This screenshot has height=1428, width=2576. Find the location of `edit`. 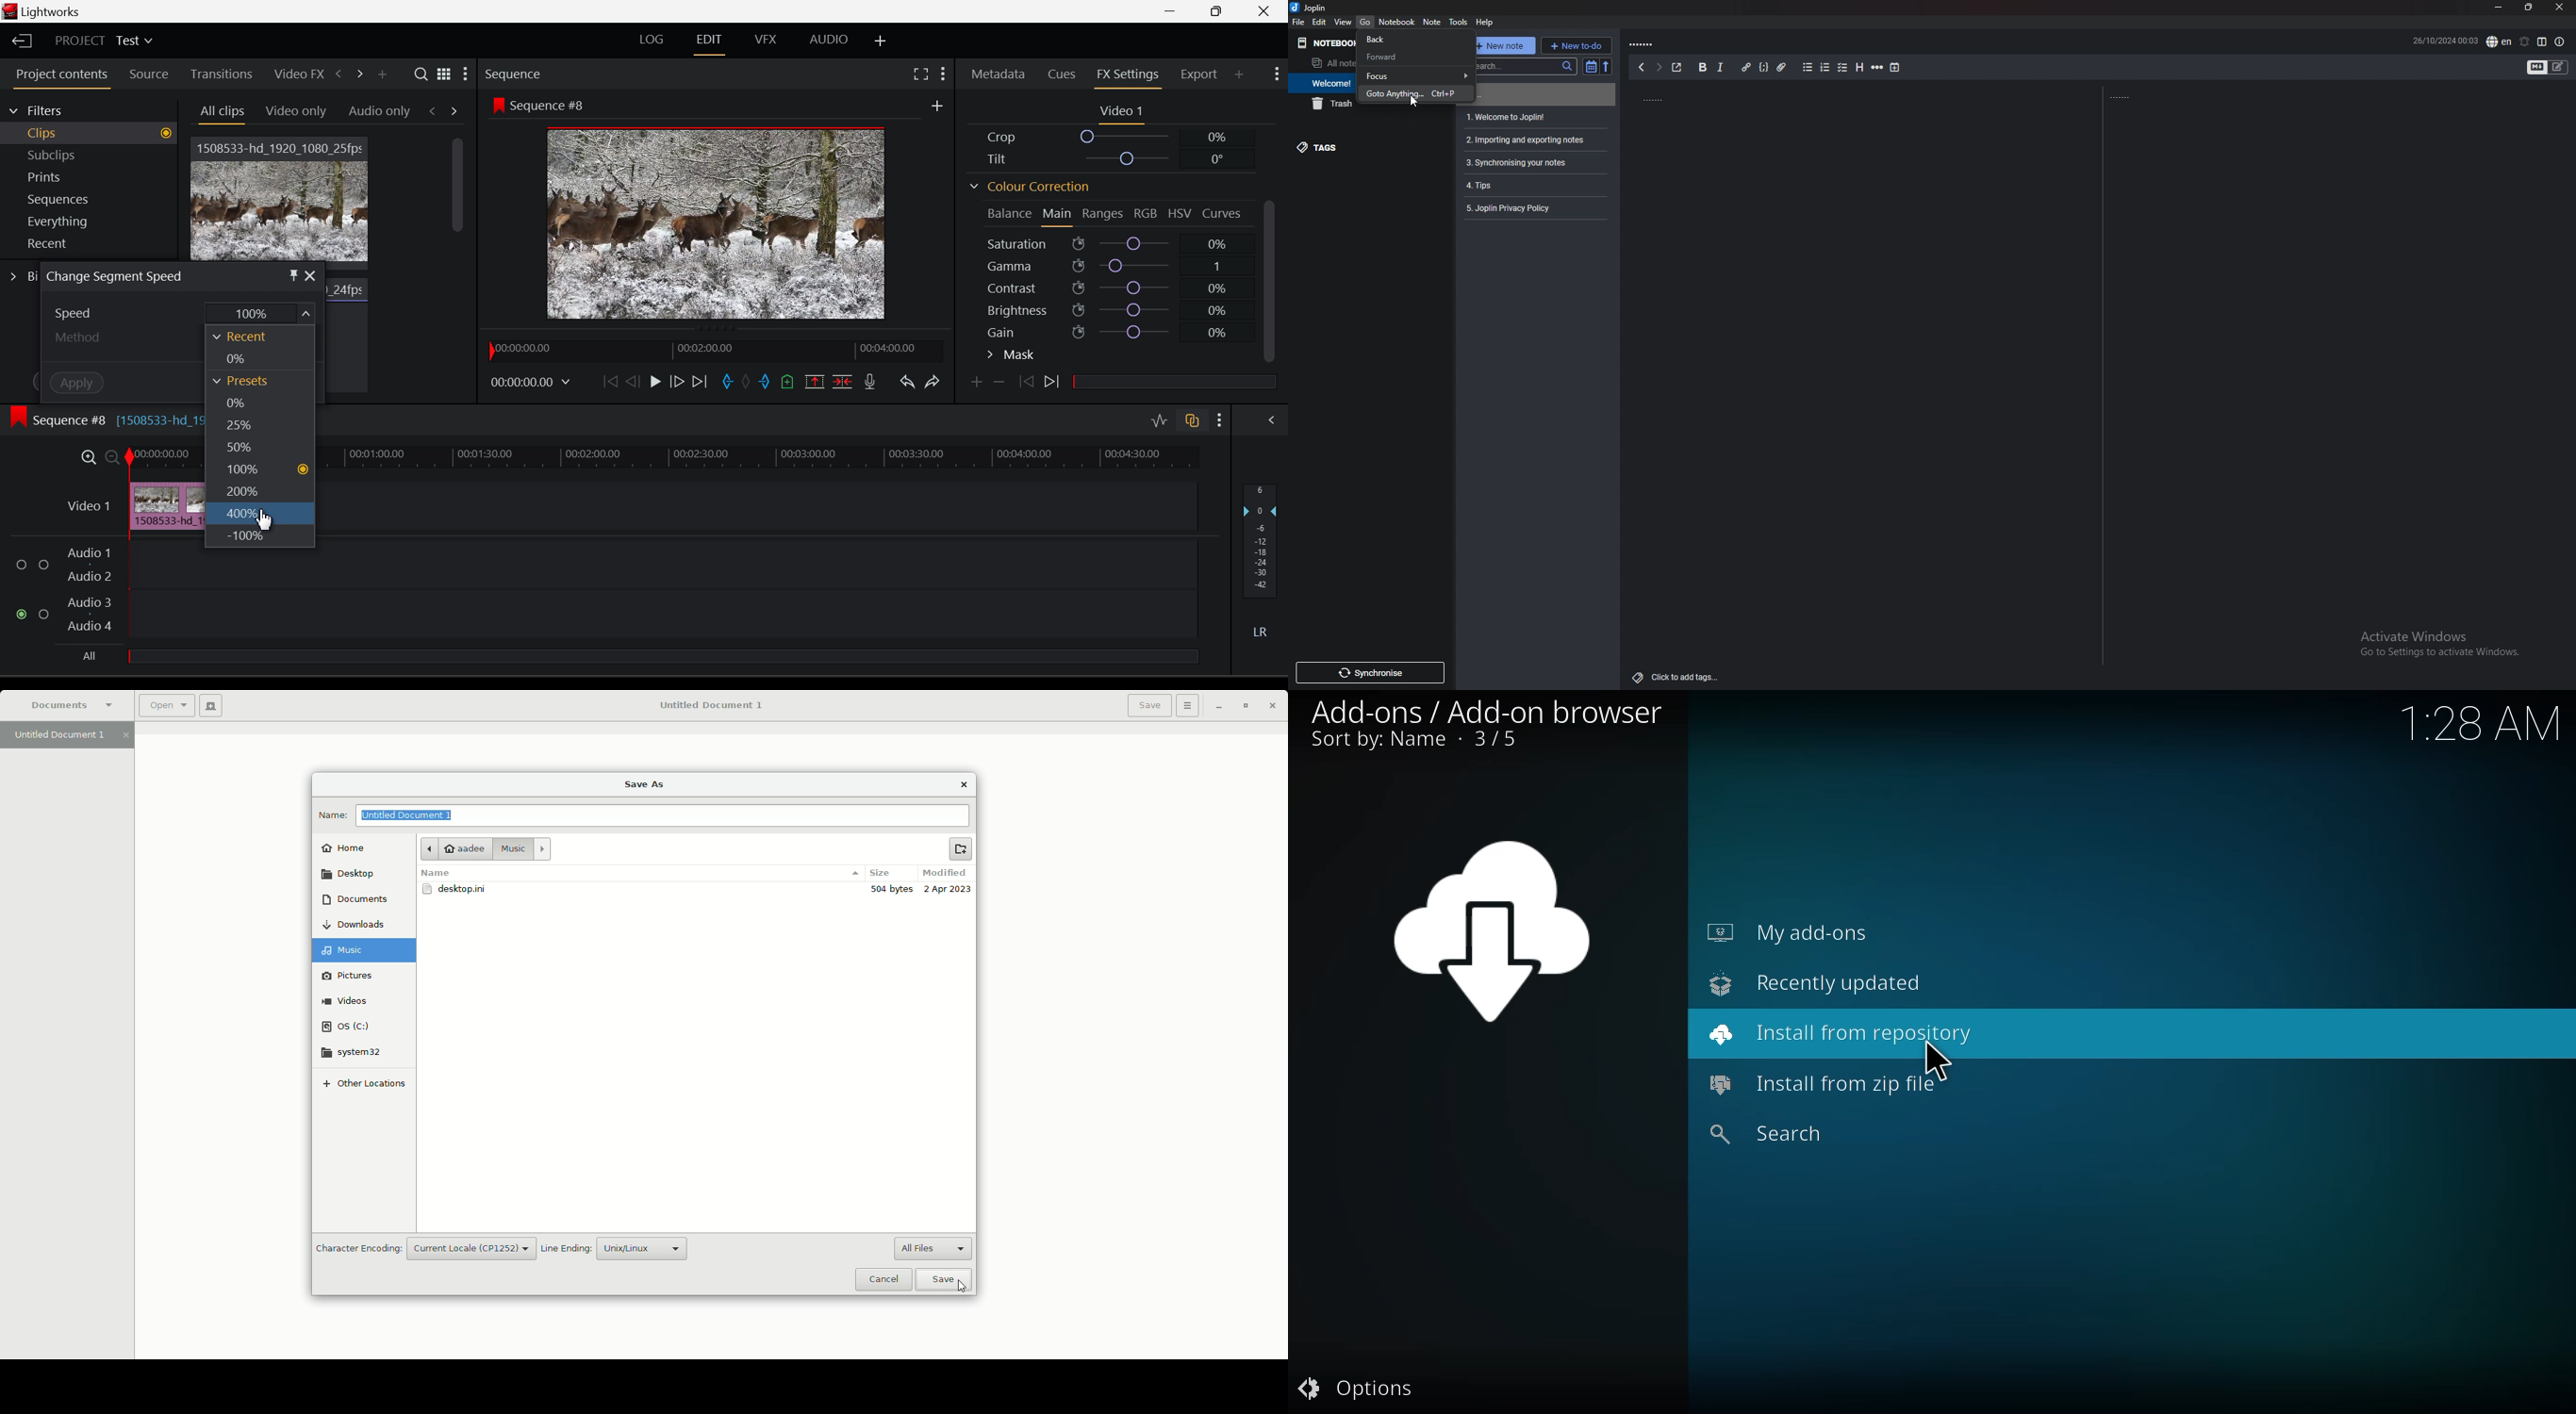

edit is located at coordinates (1319, 21).